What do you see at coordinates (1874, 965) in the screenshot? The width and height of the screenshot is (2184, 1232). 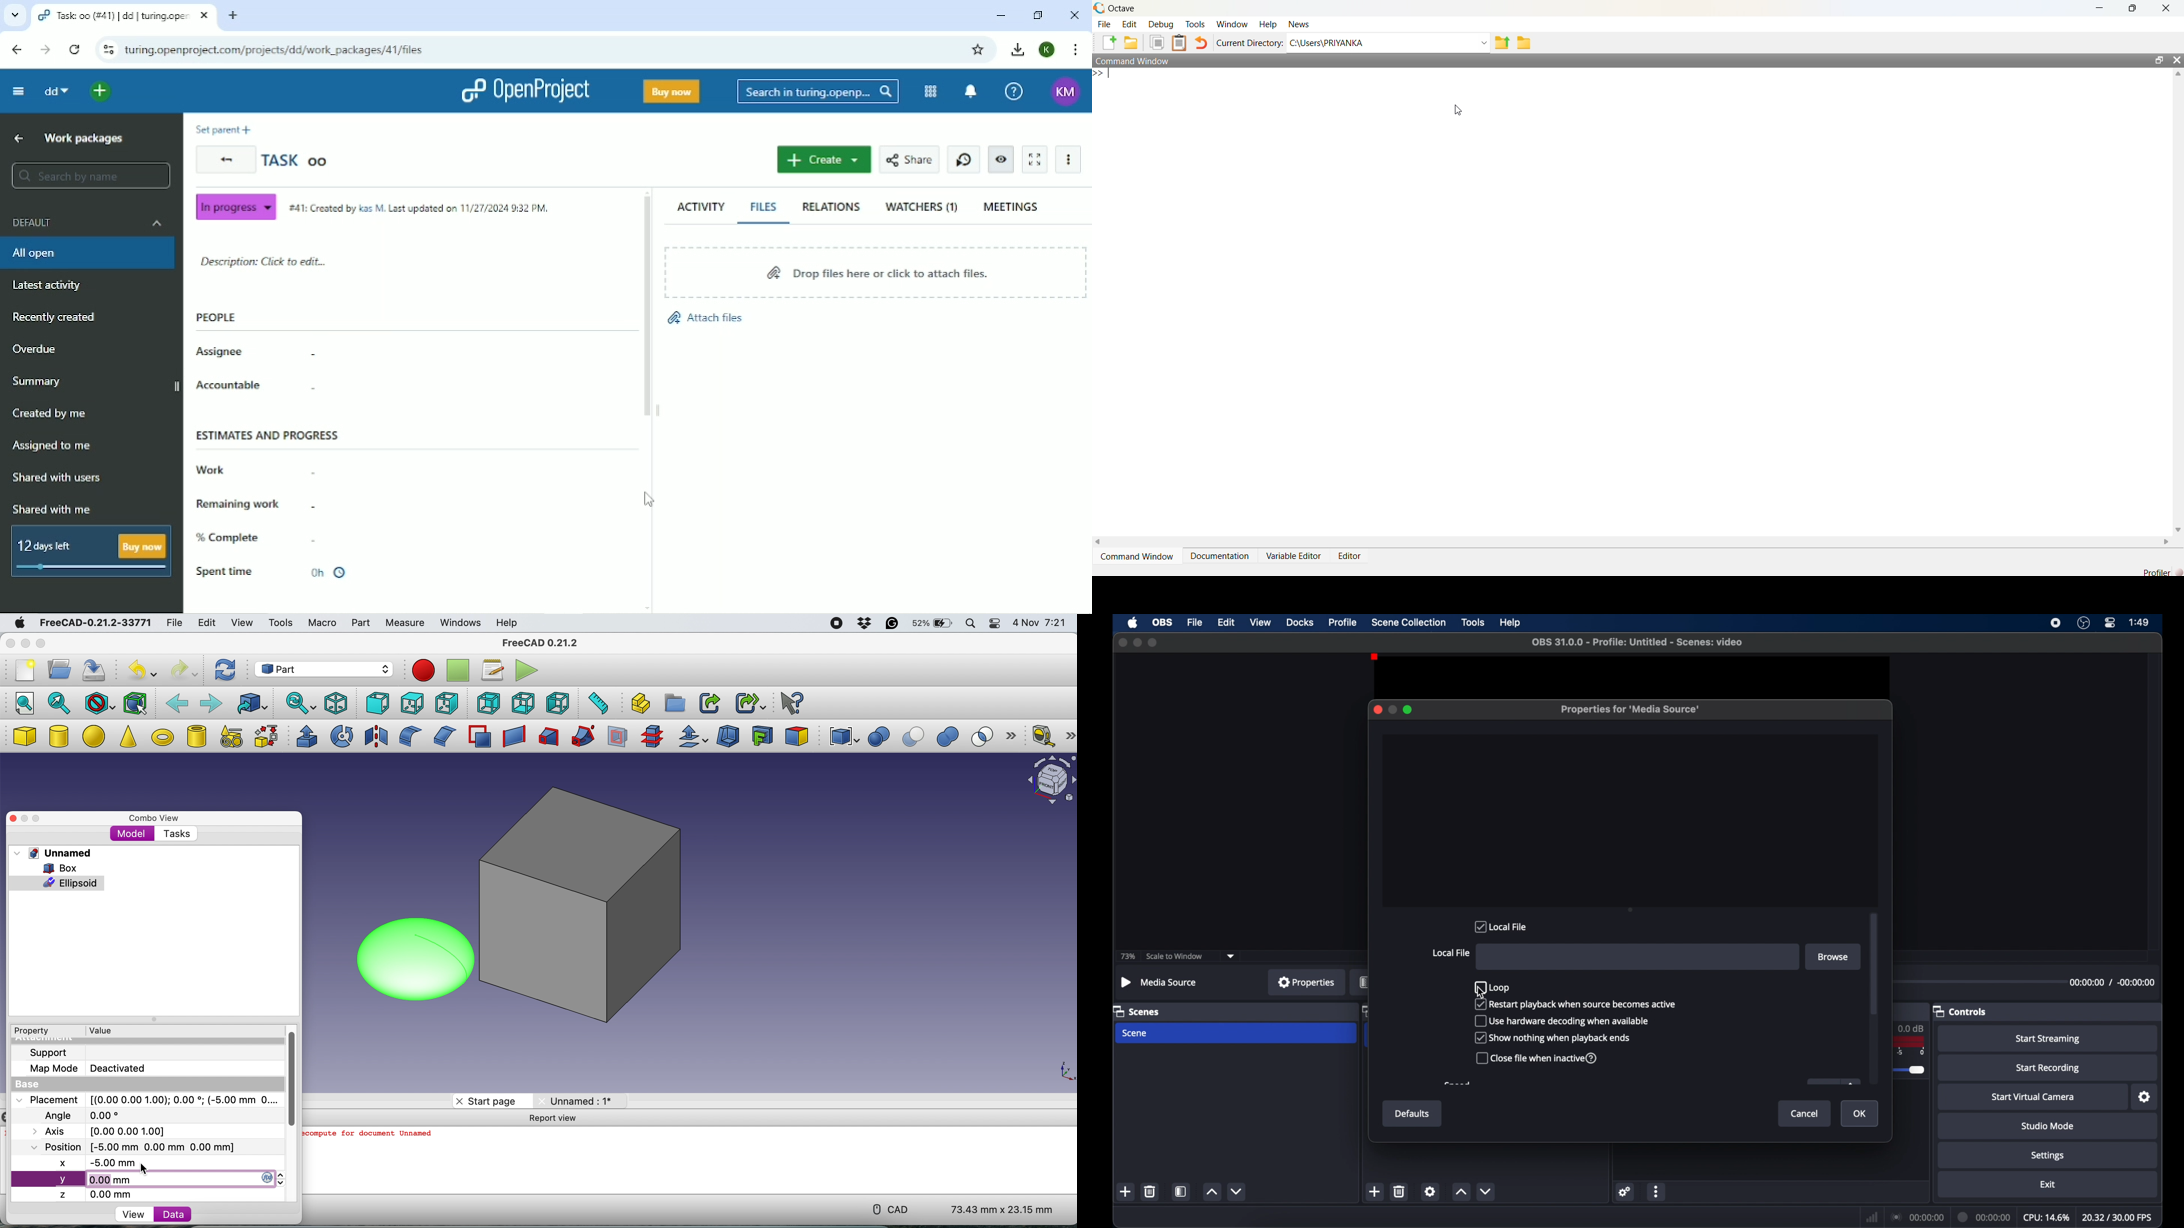 I see `scroll box` at bounding box center [1874, 965].